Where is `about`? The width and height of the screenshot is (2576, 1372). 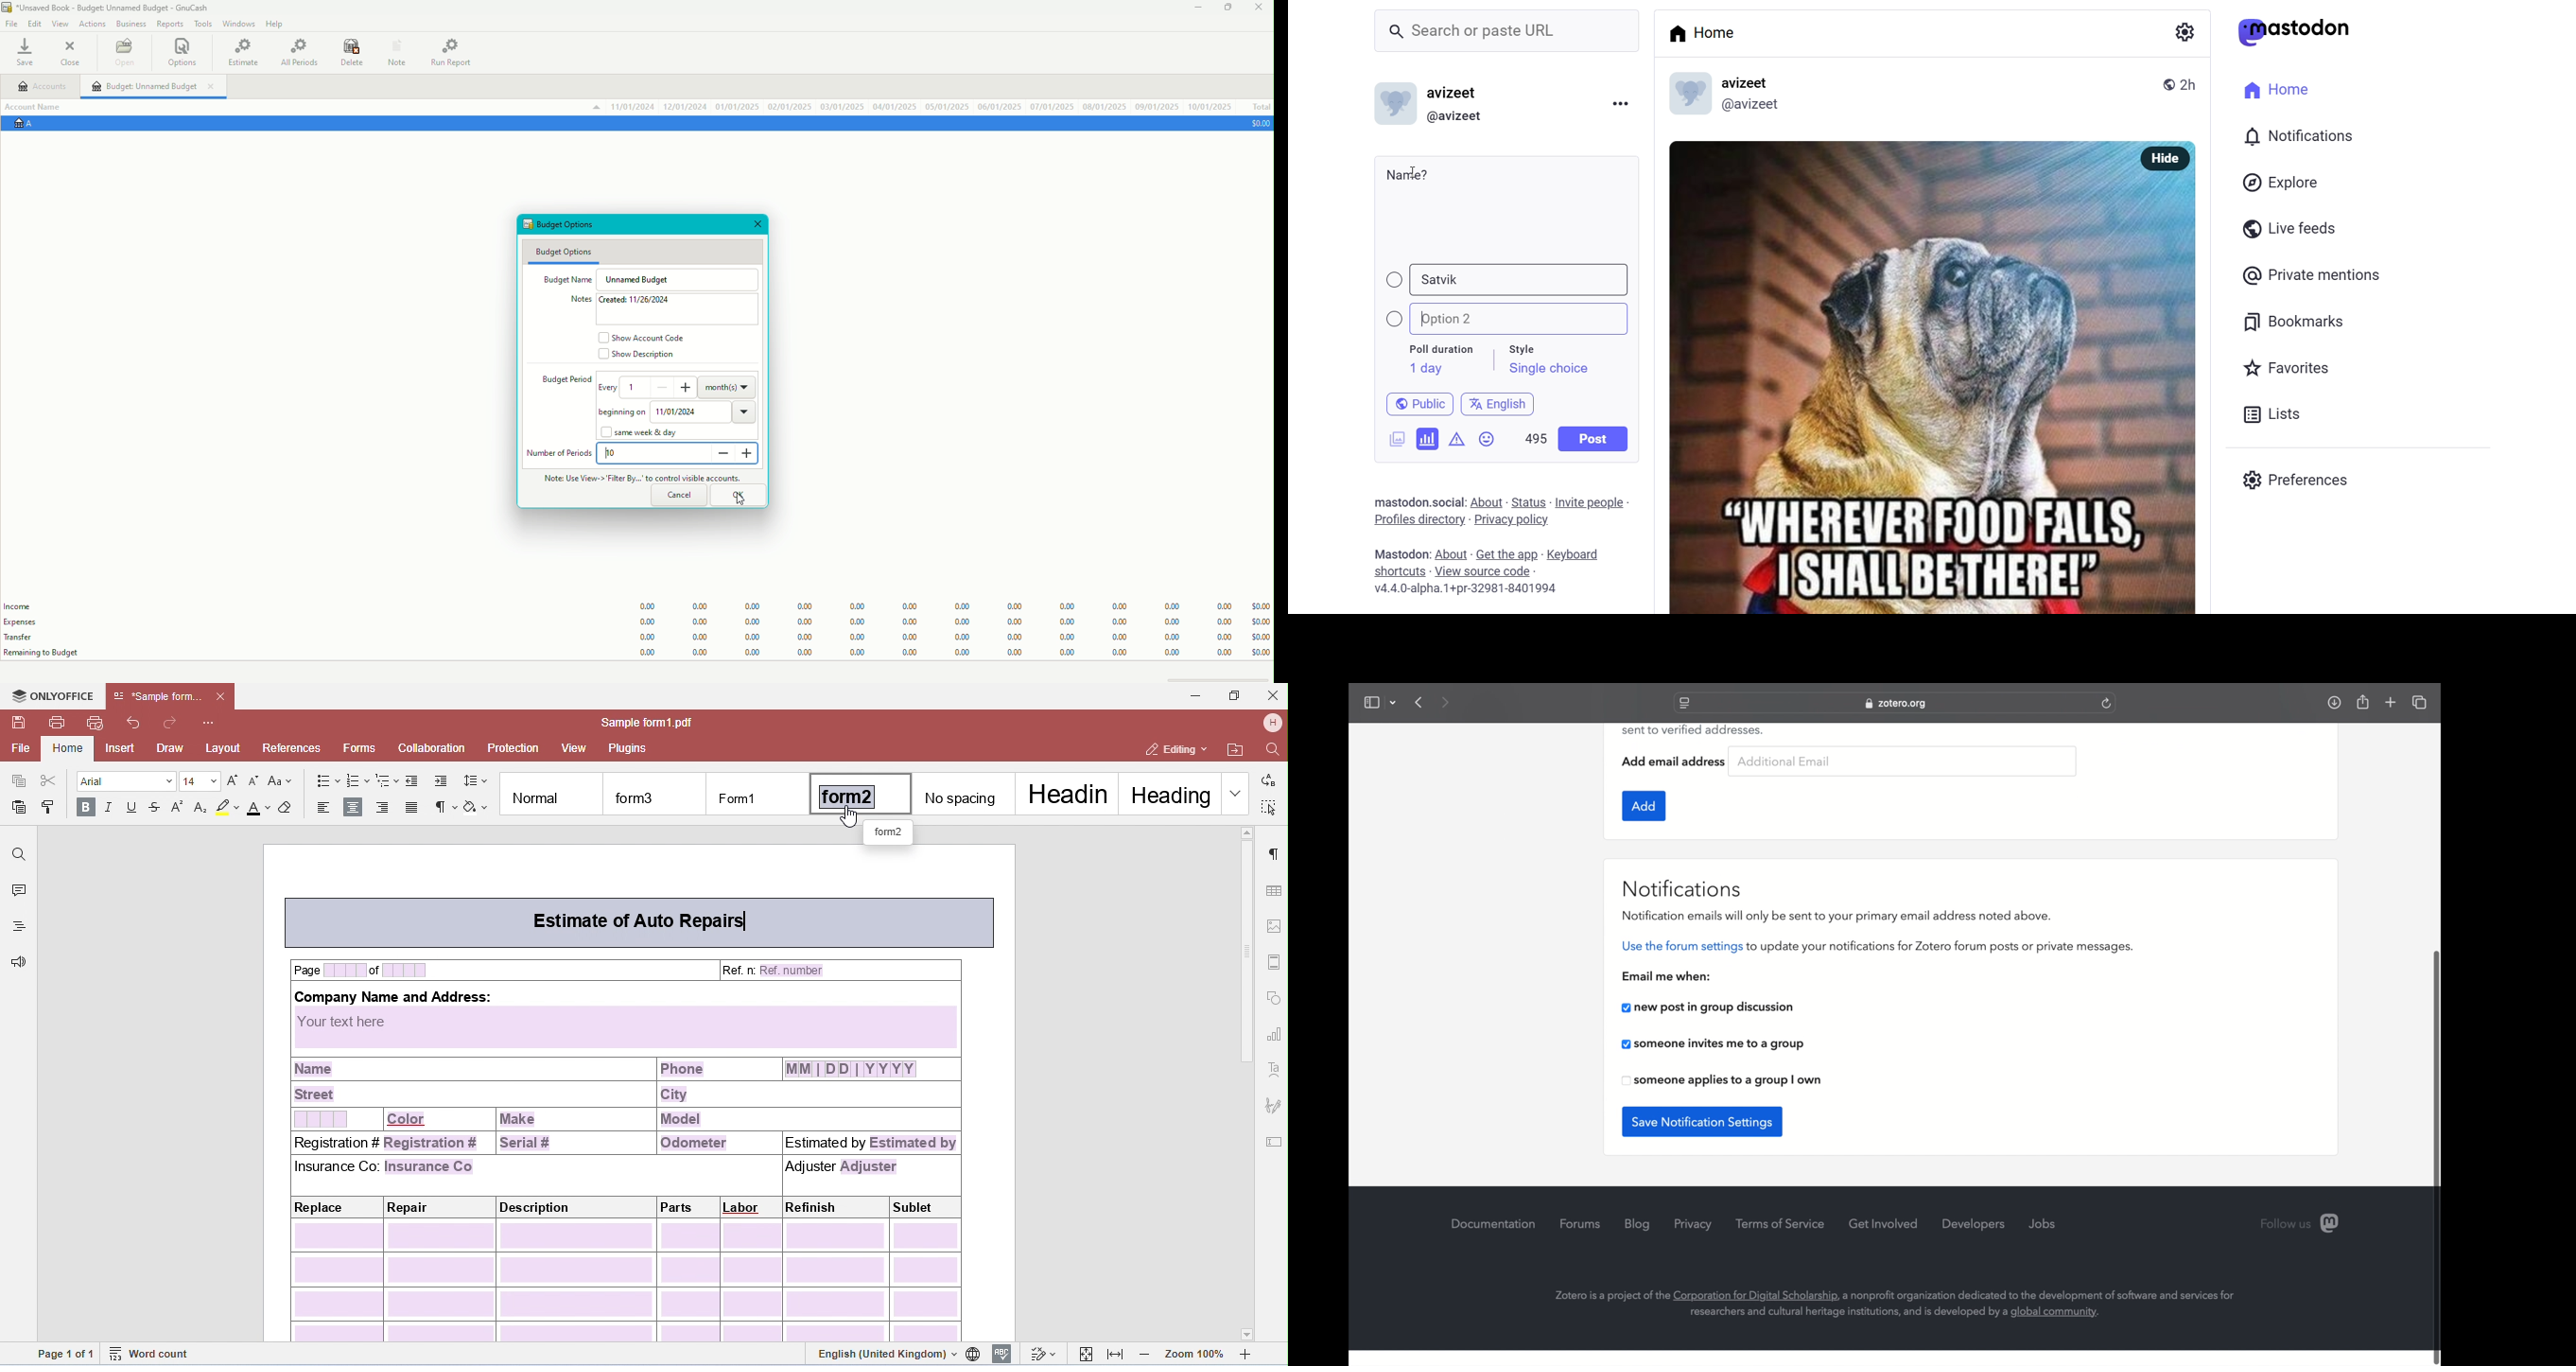 about is located at coordinates (1485, 503).